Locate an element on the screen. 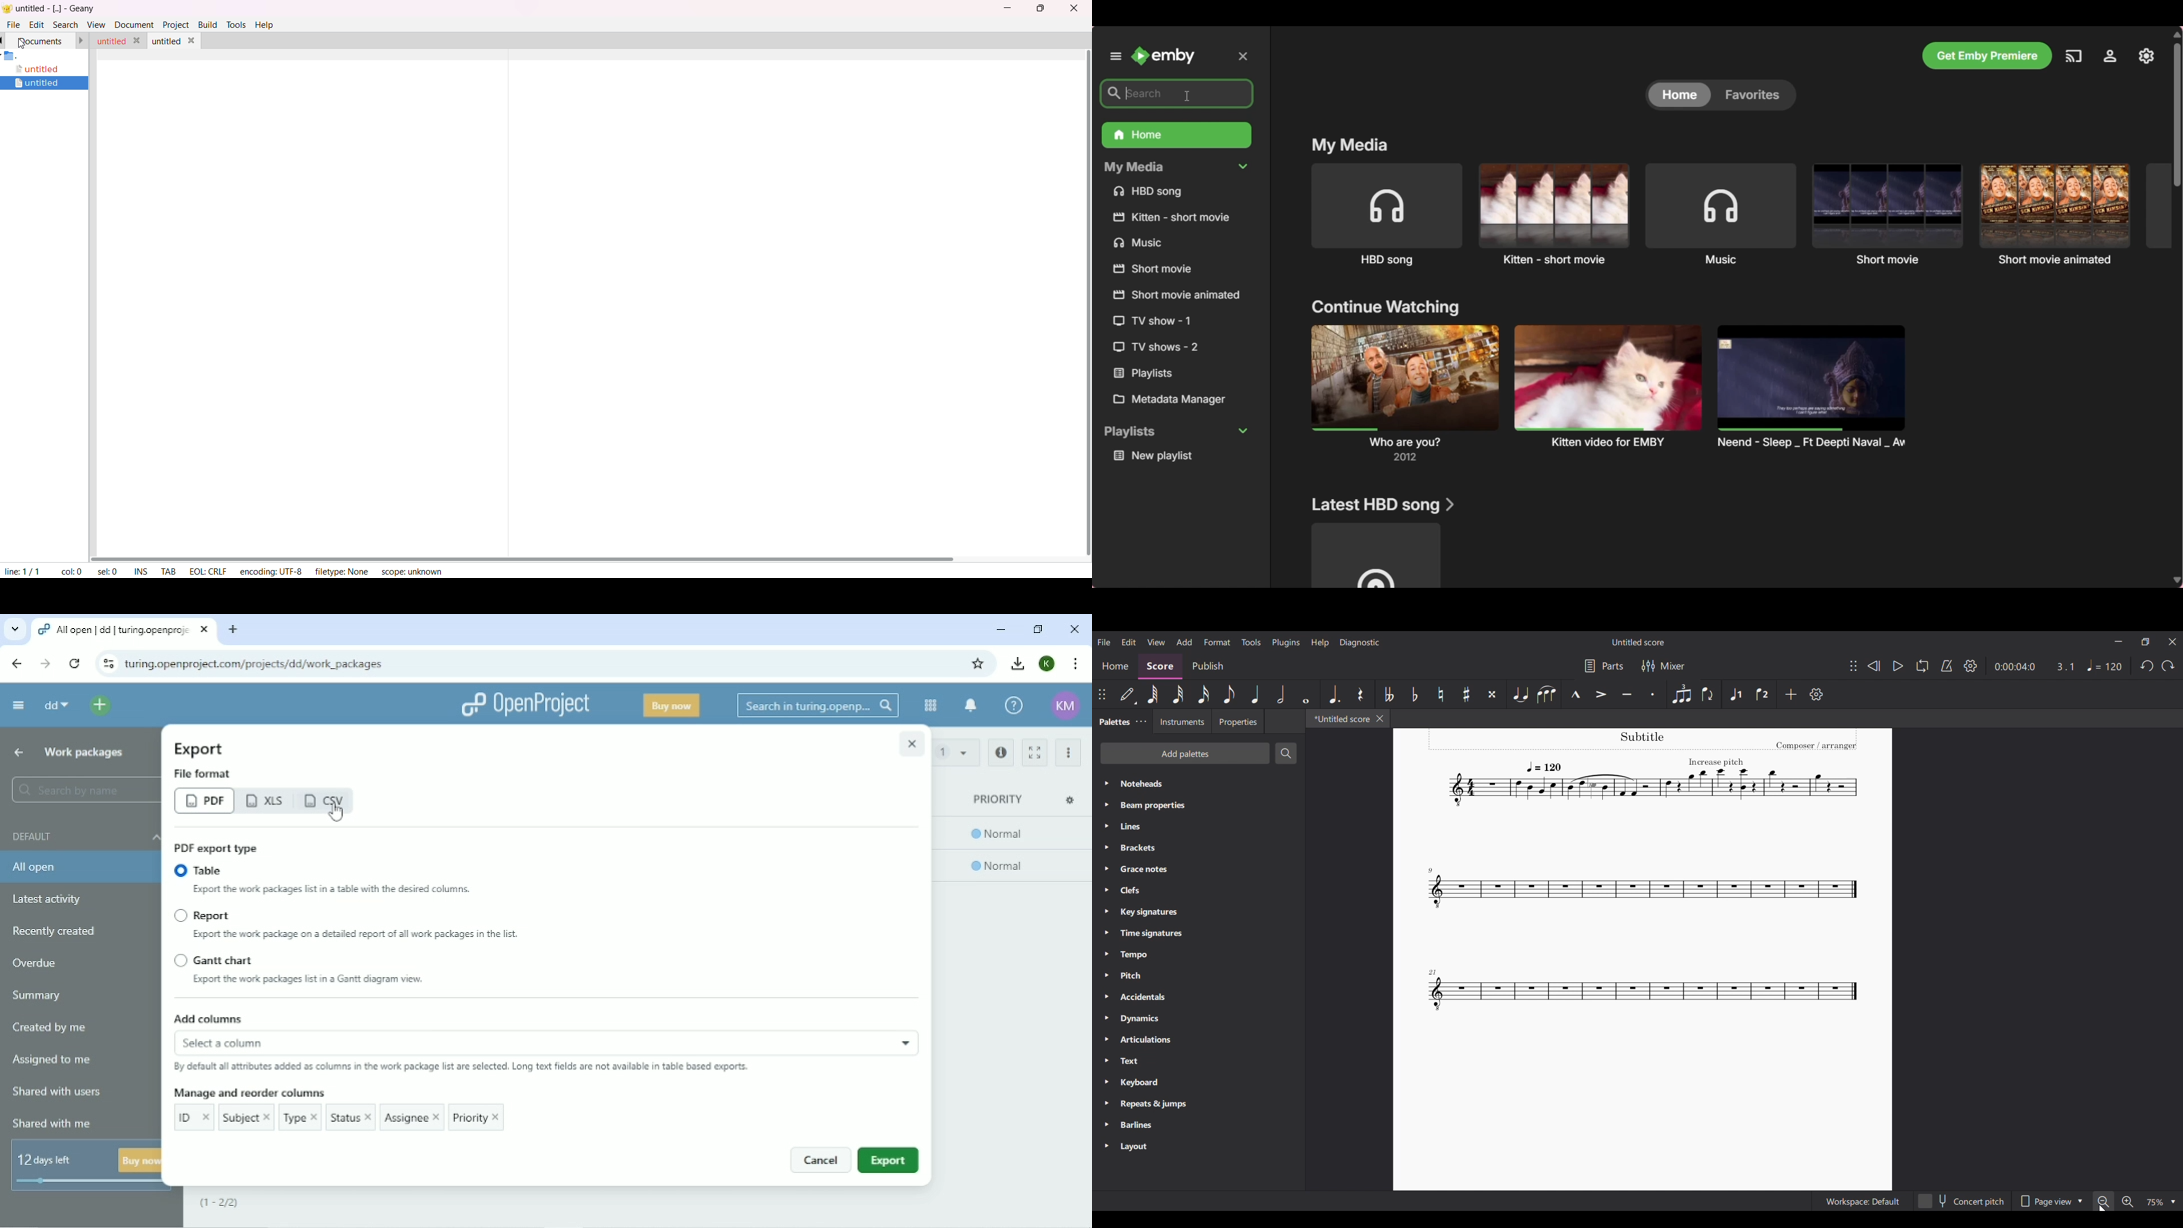 Image resolution: width=2184 pixels, height=1232 pixels.  is located at coordinates (1170, 321).